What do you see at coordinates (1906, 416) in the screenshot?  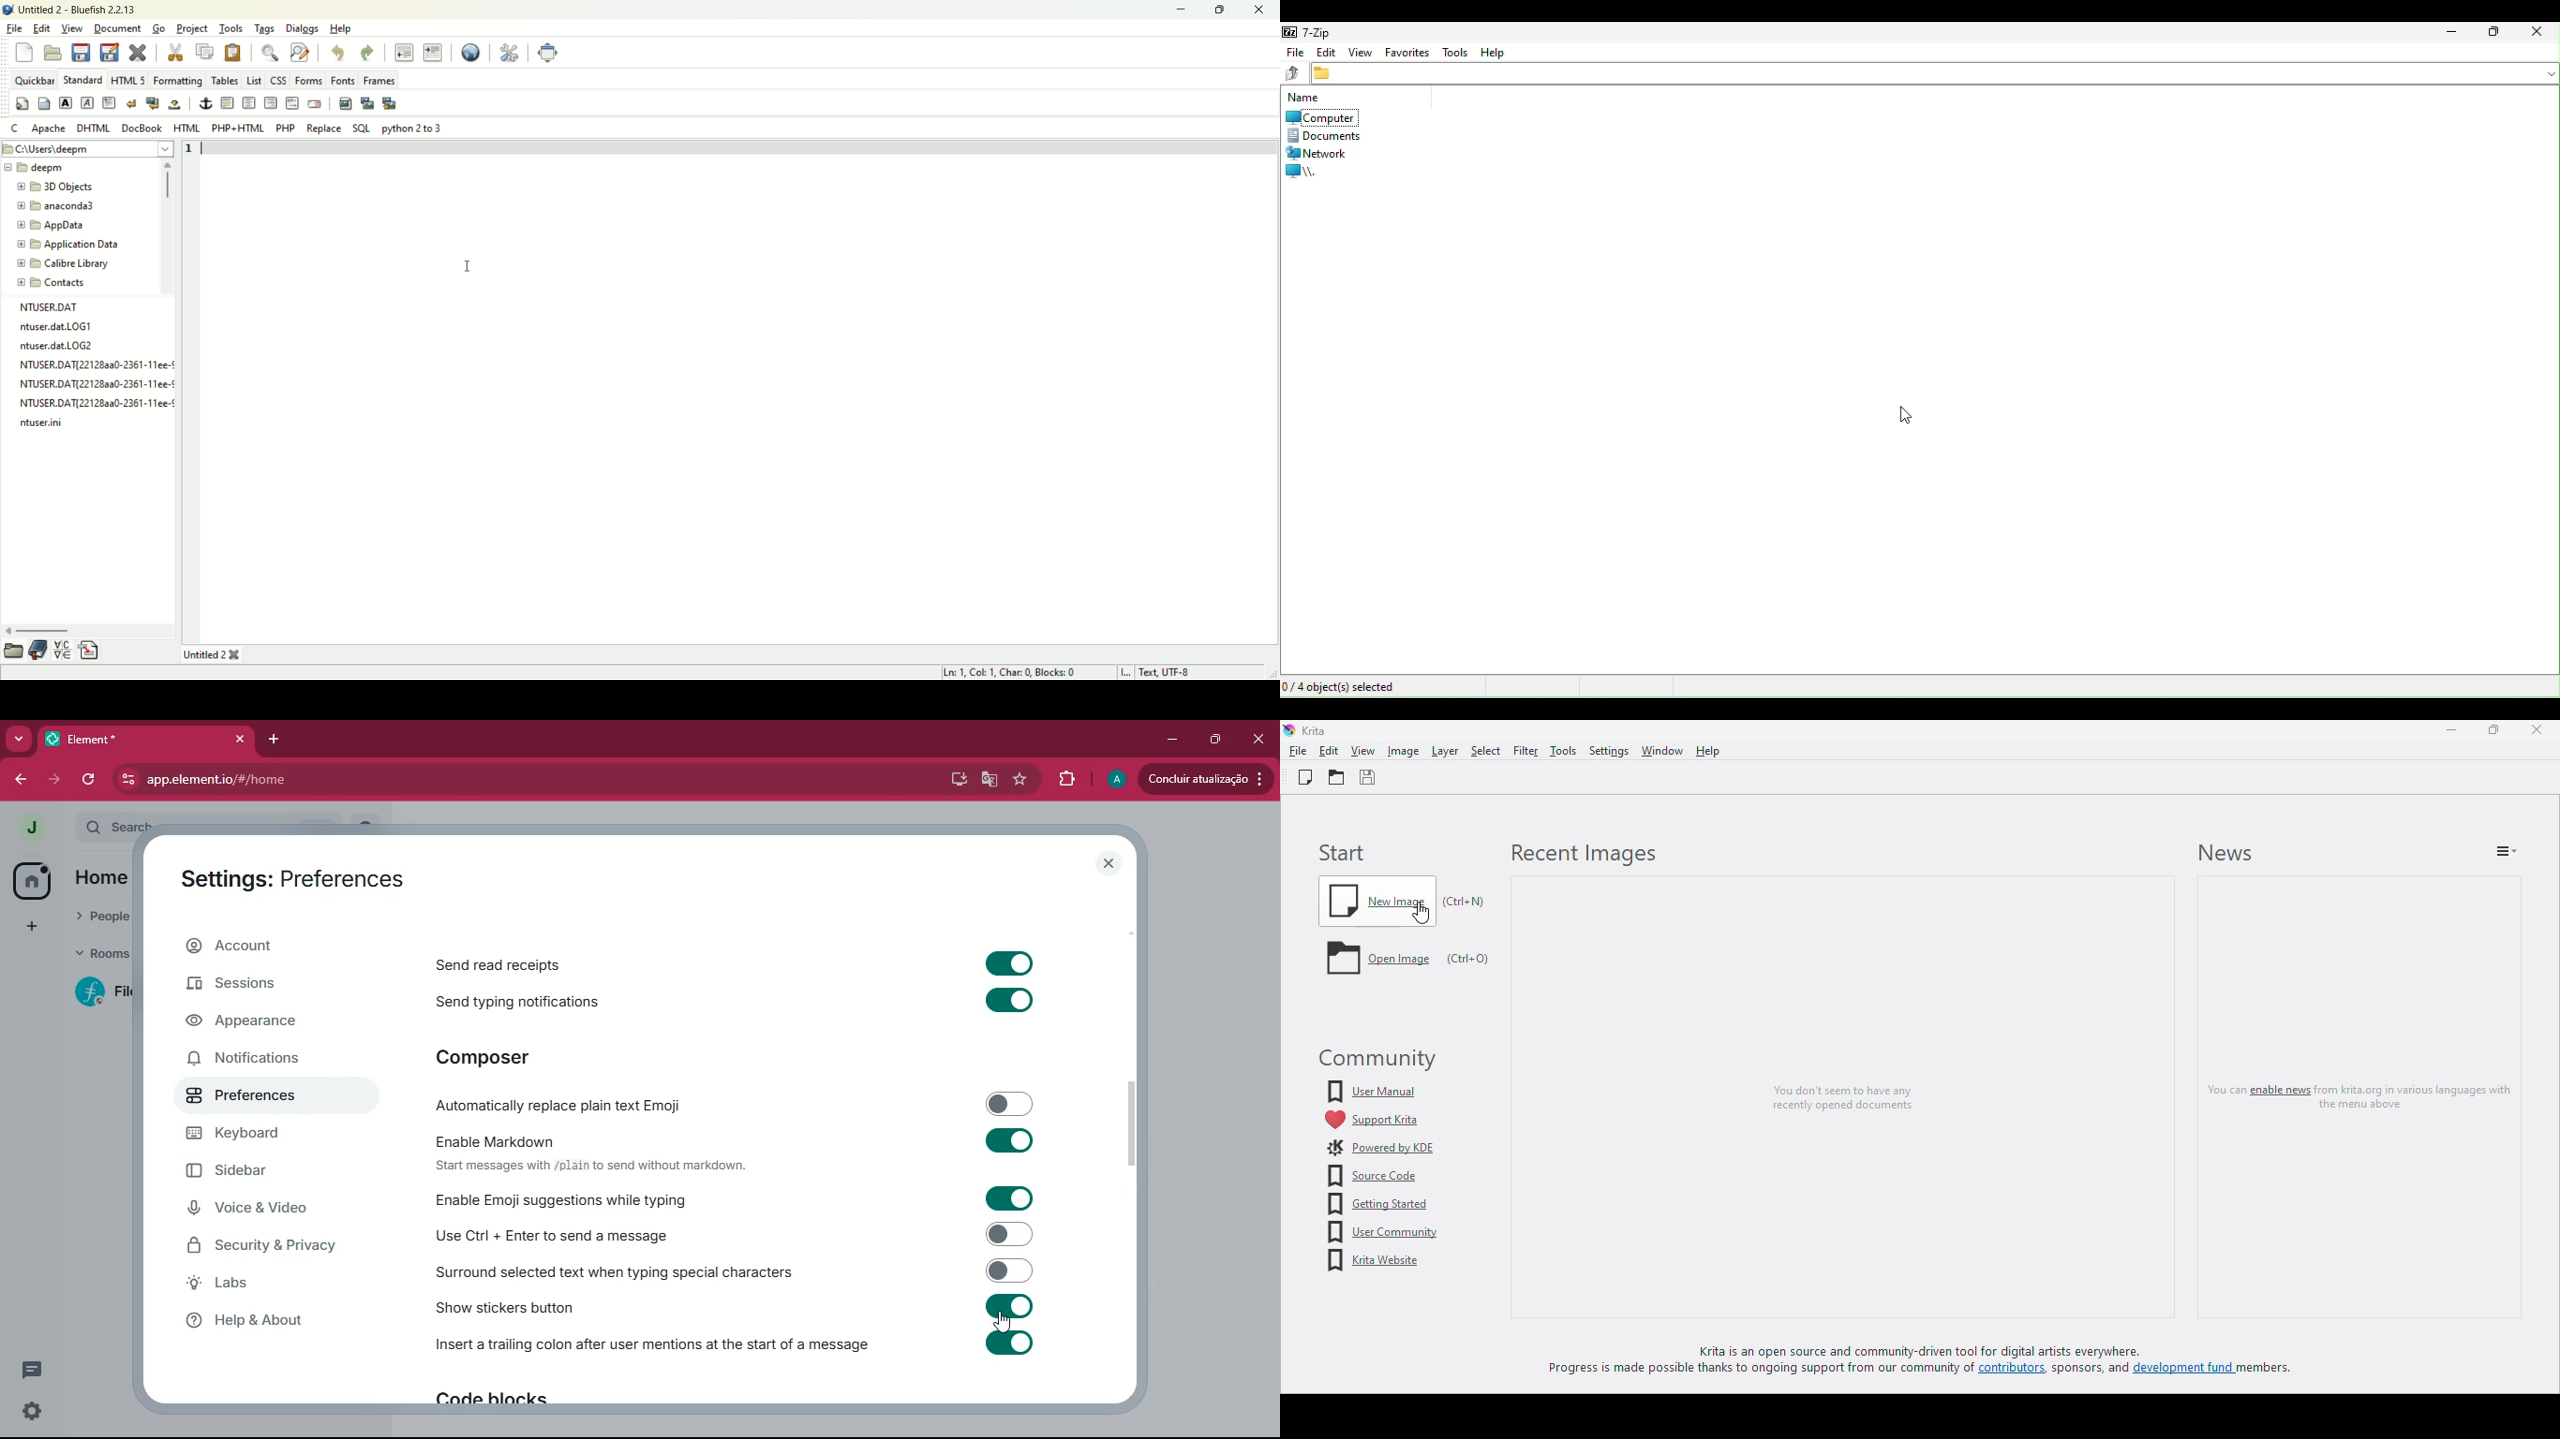 I see `cursor` at bounding box center [1906, 416].